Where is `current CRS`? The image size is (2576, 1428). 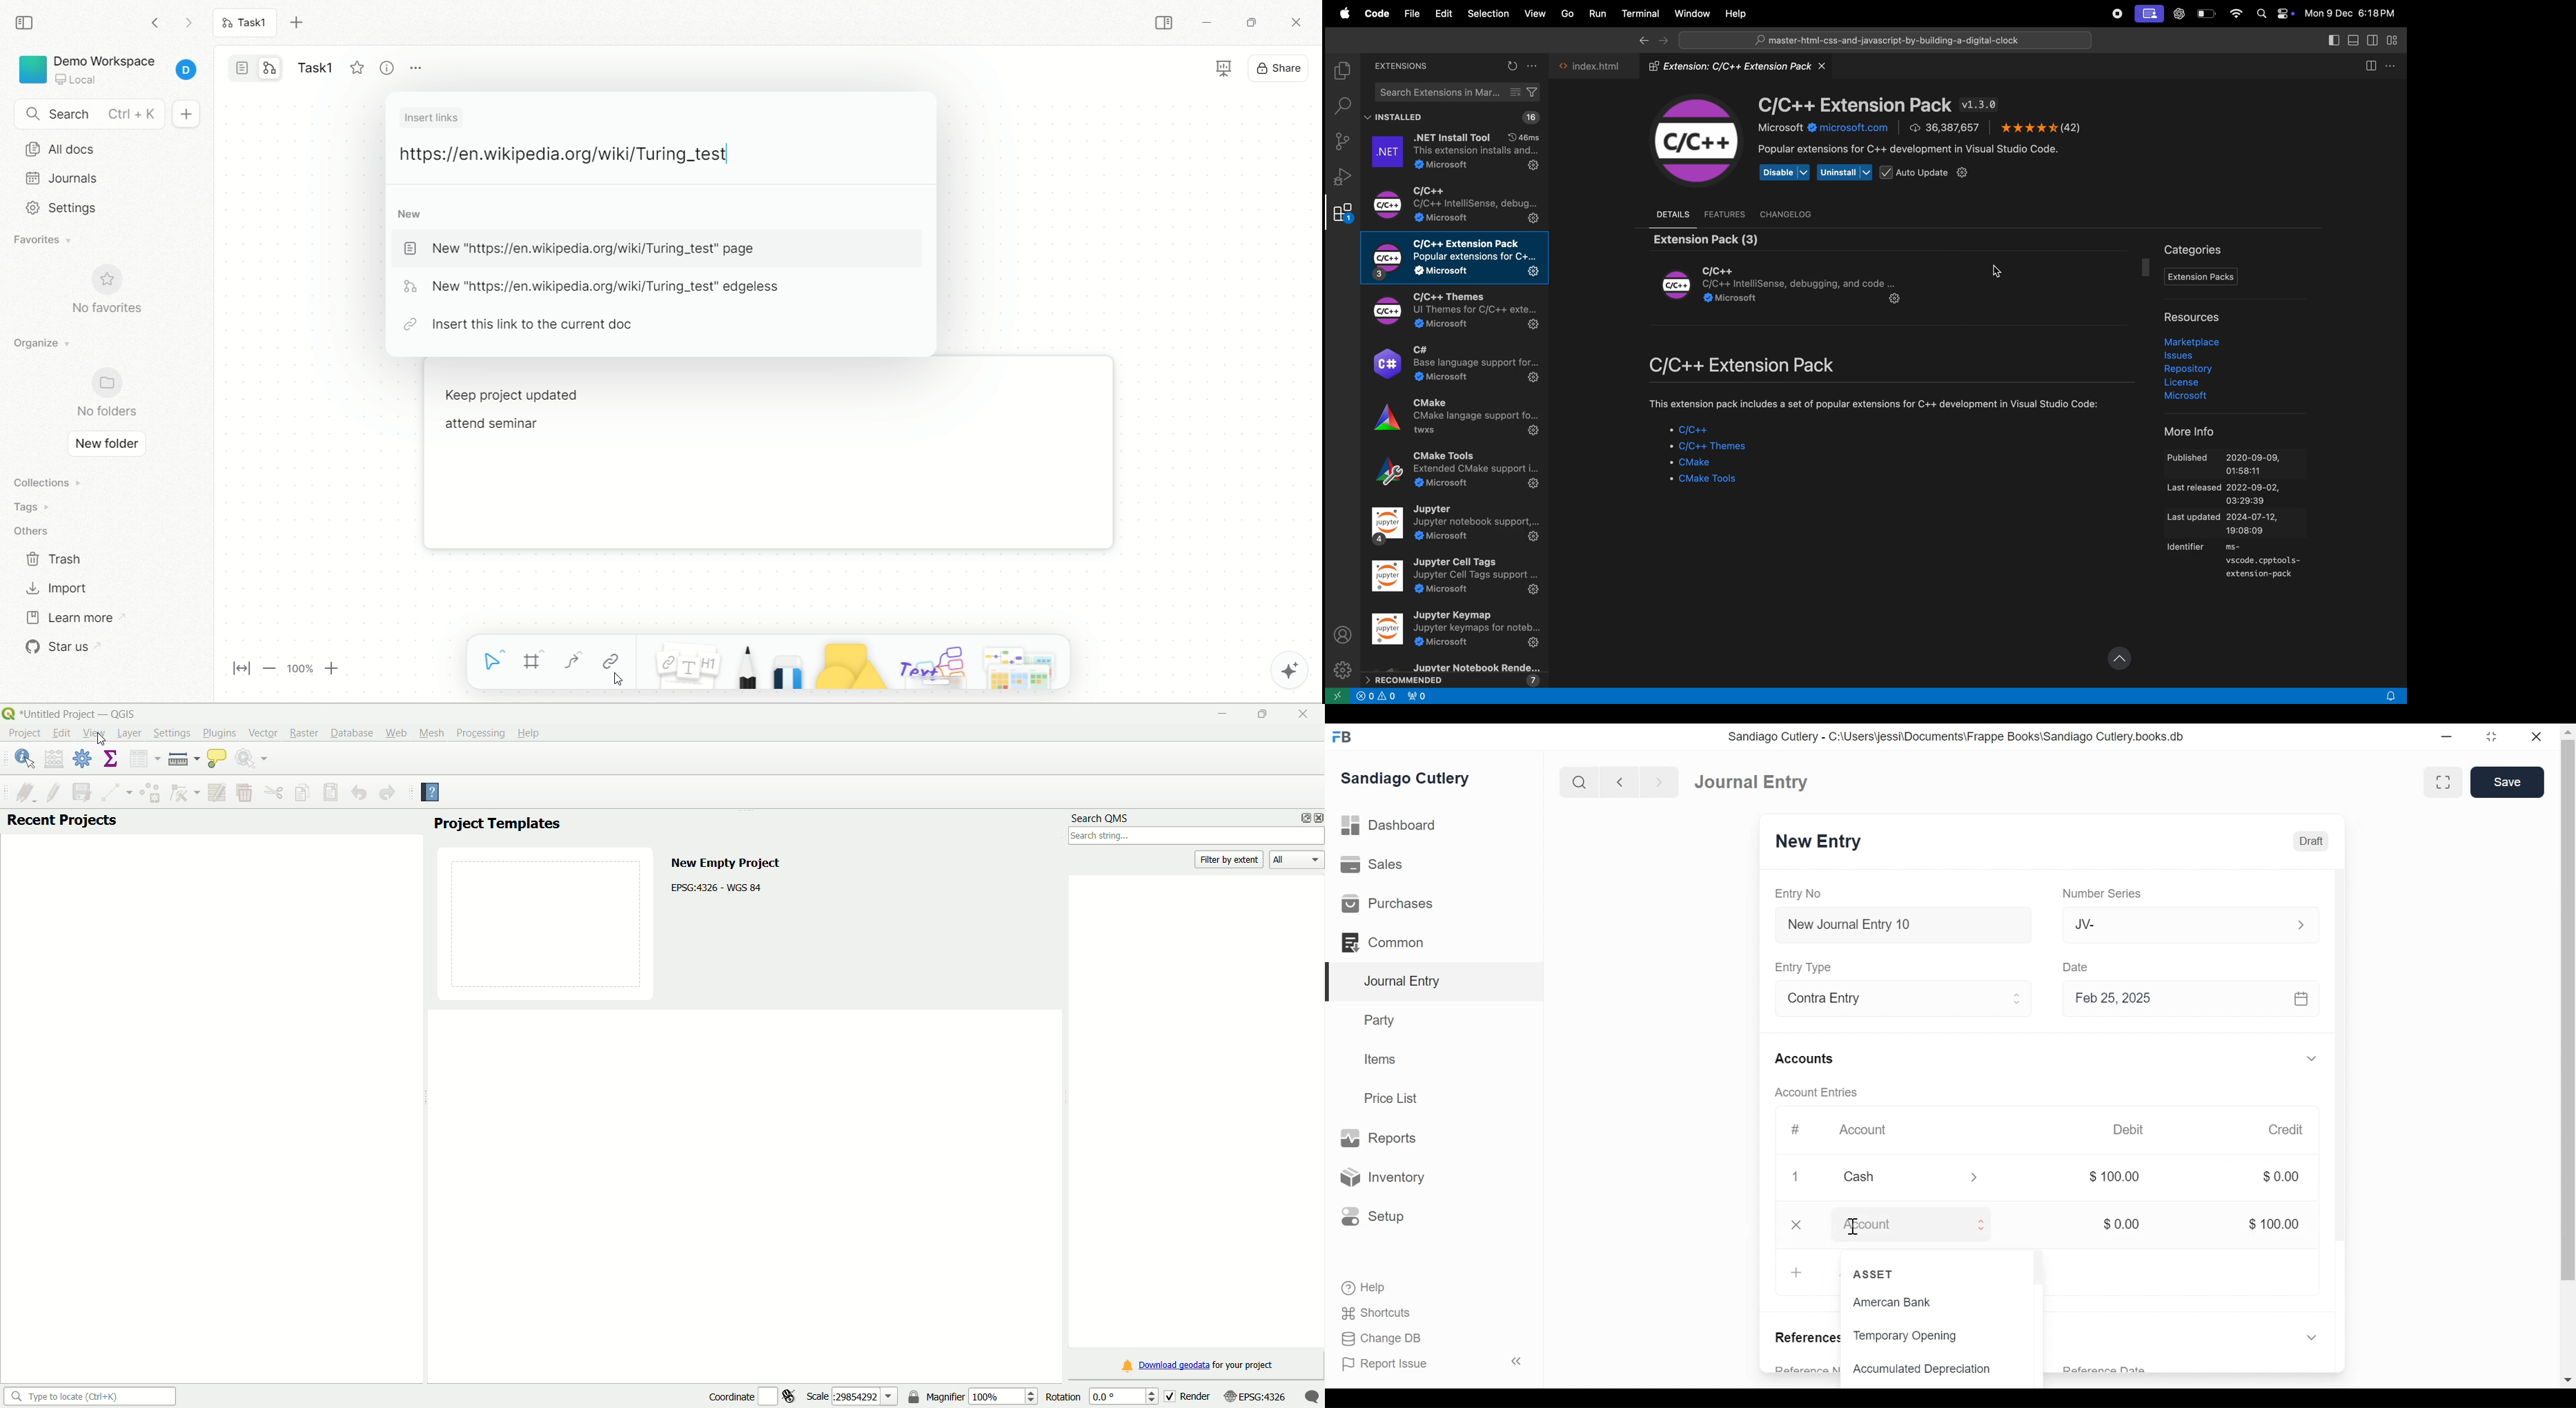 current CRS is located at coordinates (1254, 1395).